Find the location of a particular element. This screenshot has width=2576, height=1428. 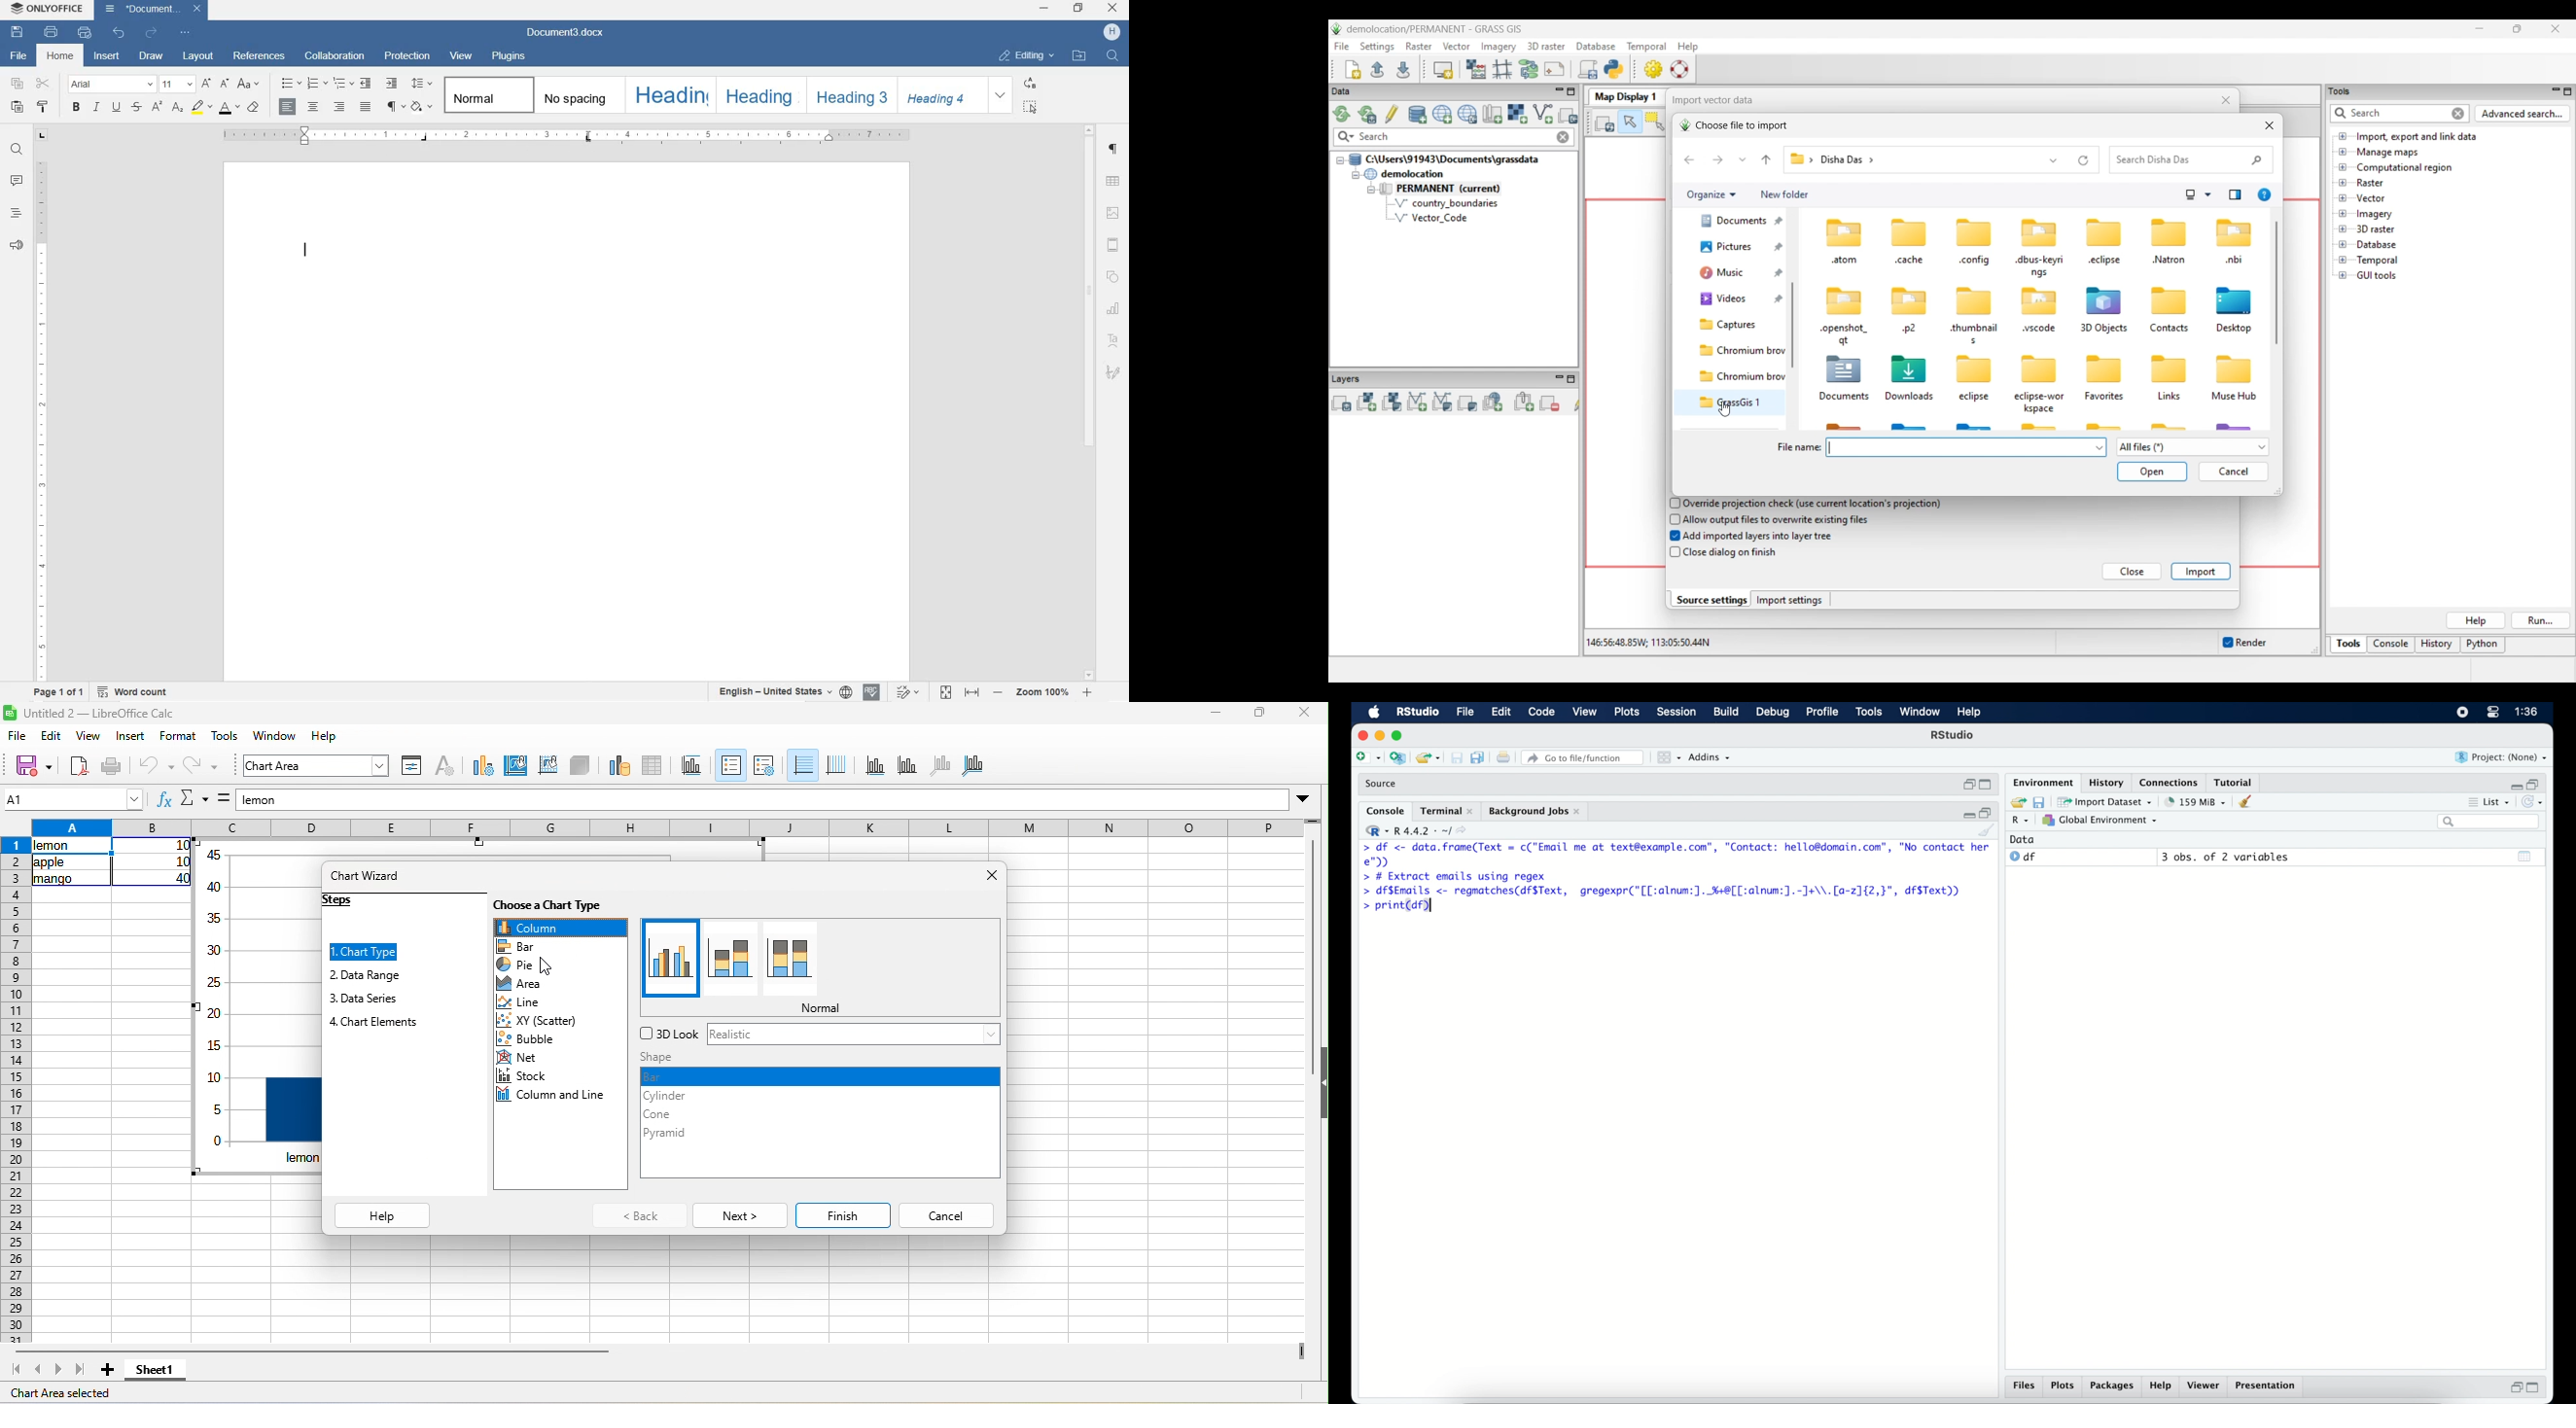

console is located at coordinates (1383, 810).